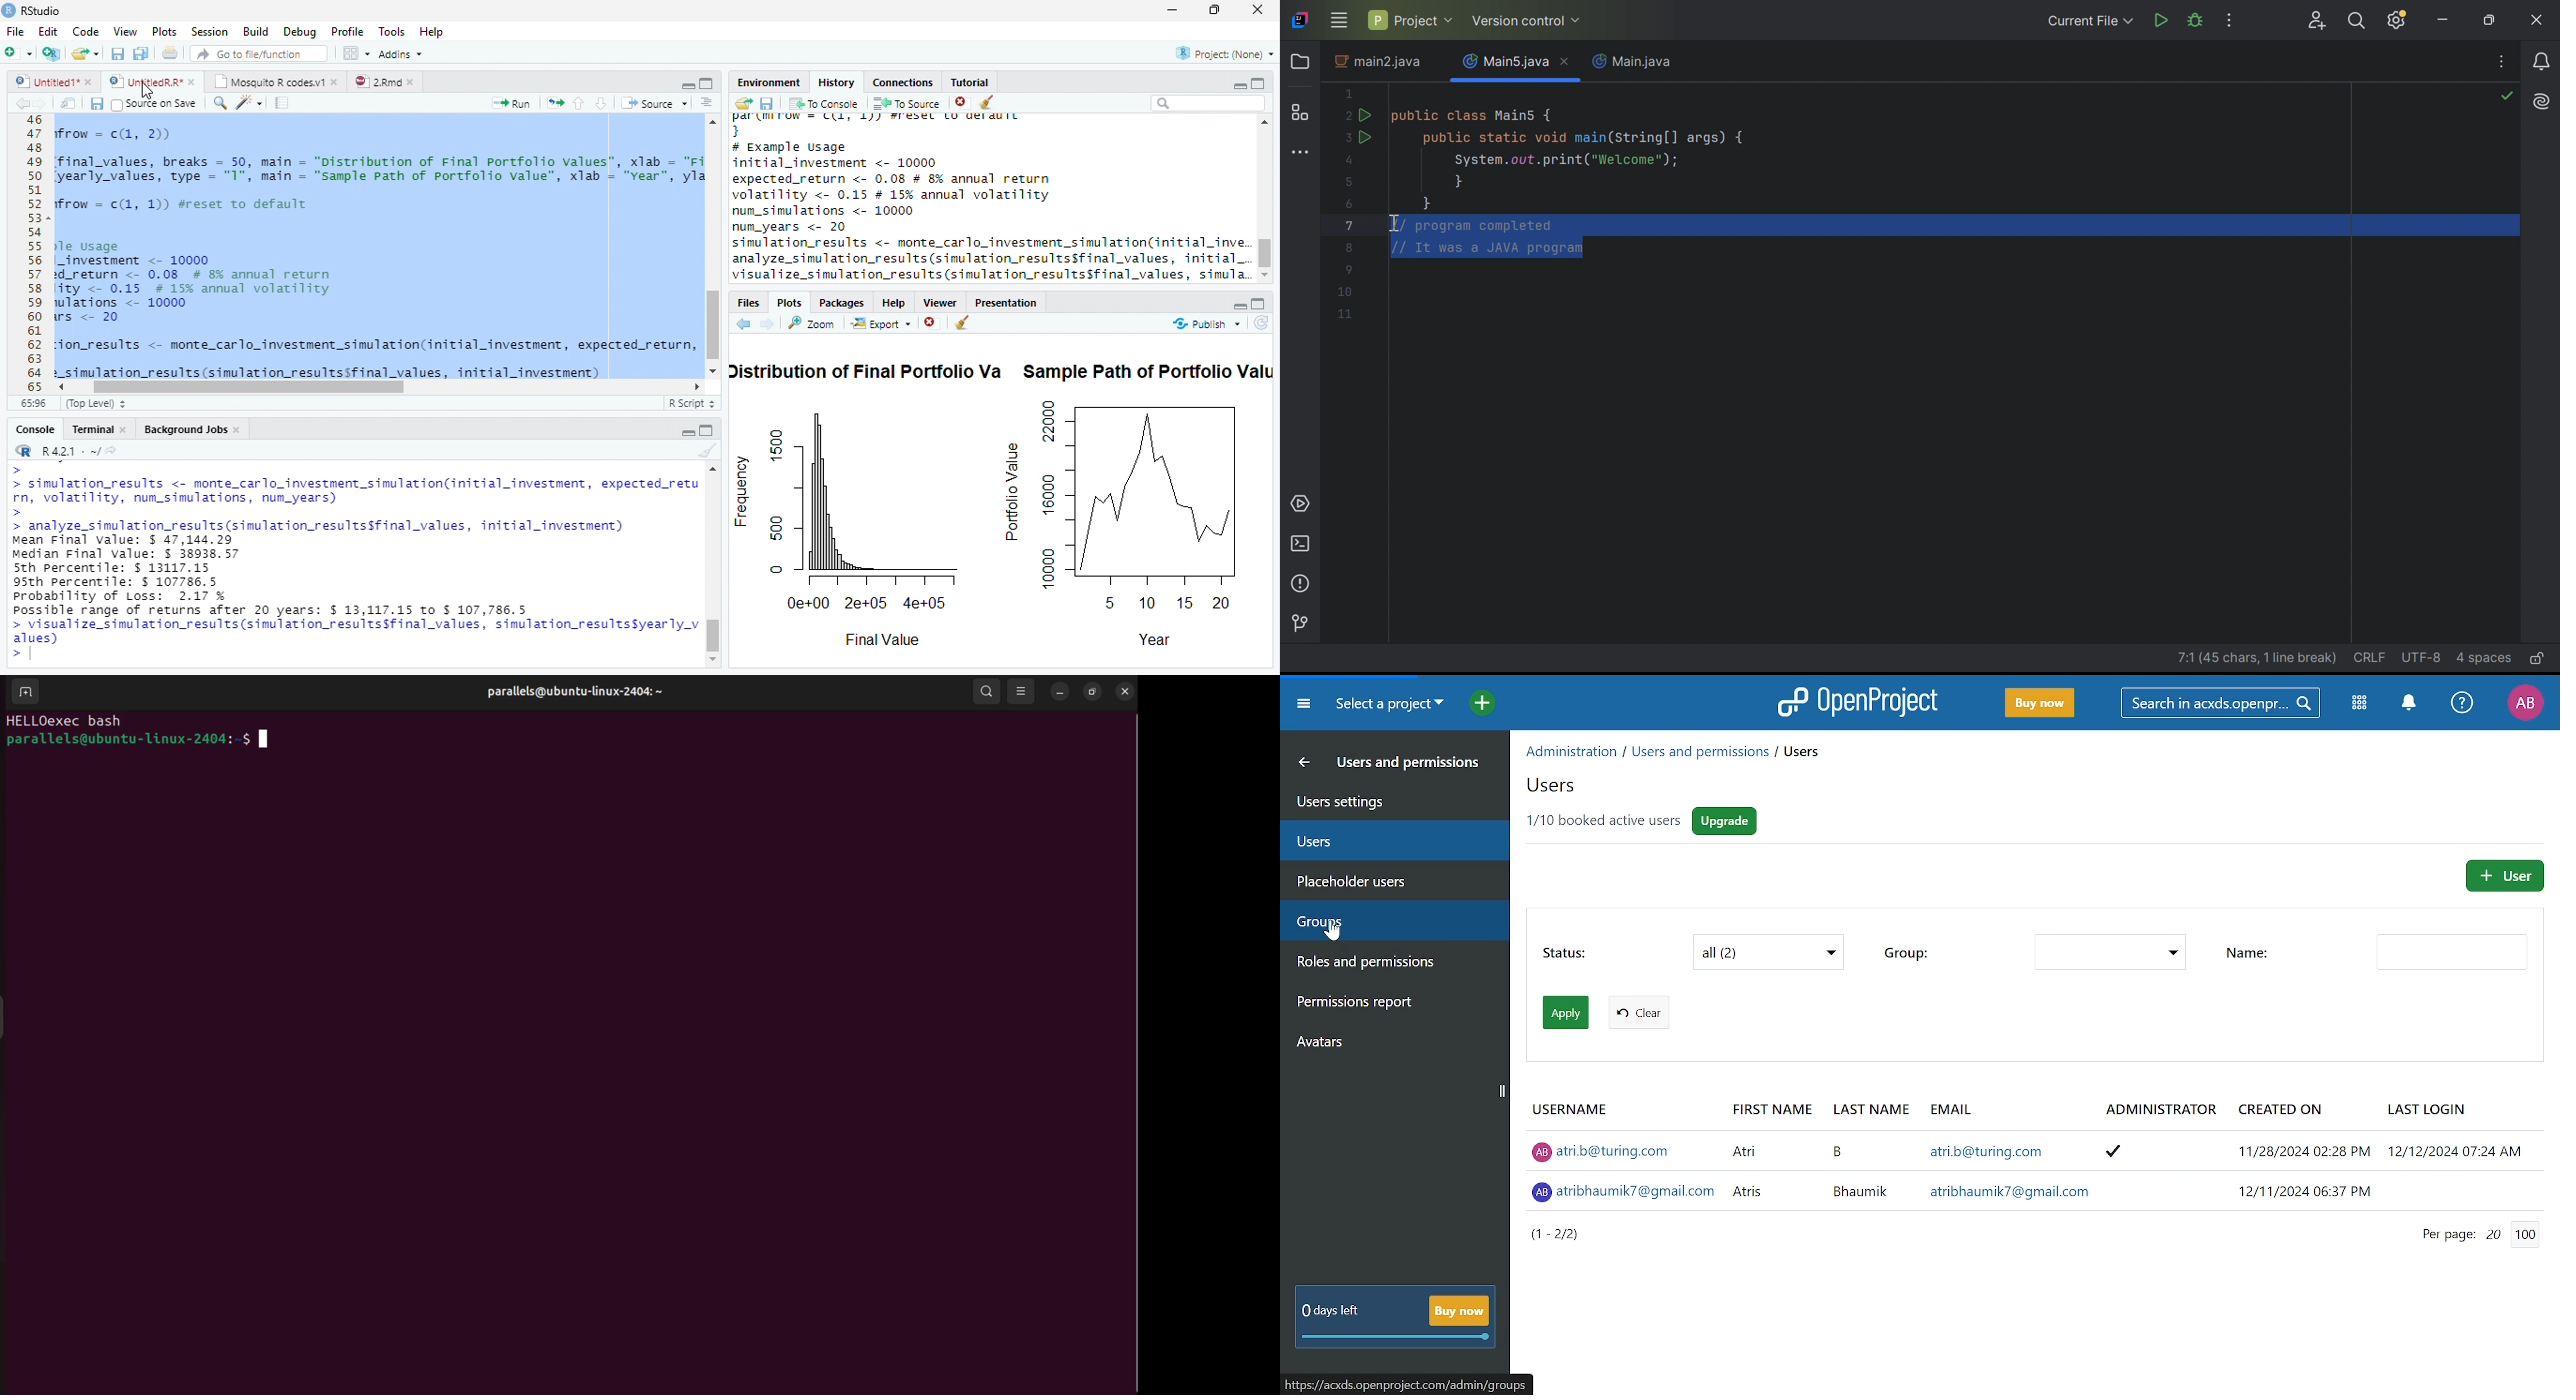 This screenshot has width=2576, height=1400. Describe the element at coordinates (713, 124) in the screenshot. I see `Scroll Up` at that location.